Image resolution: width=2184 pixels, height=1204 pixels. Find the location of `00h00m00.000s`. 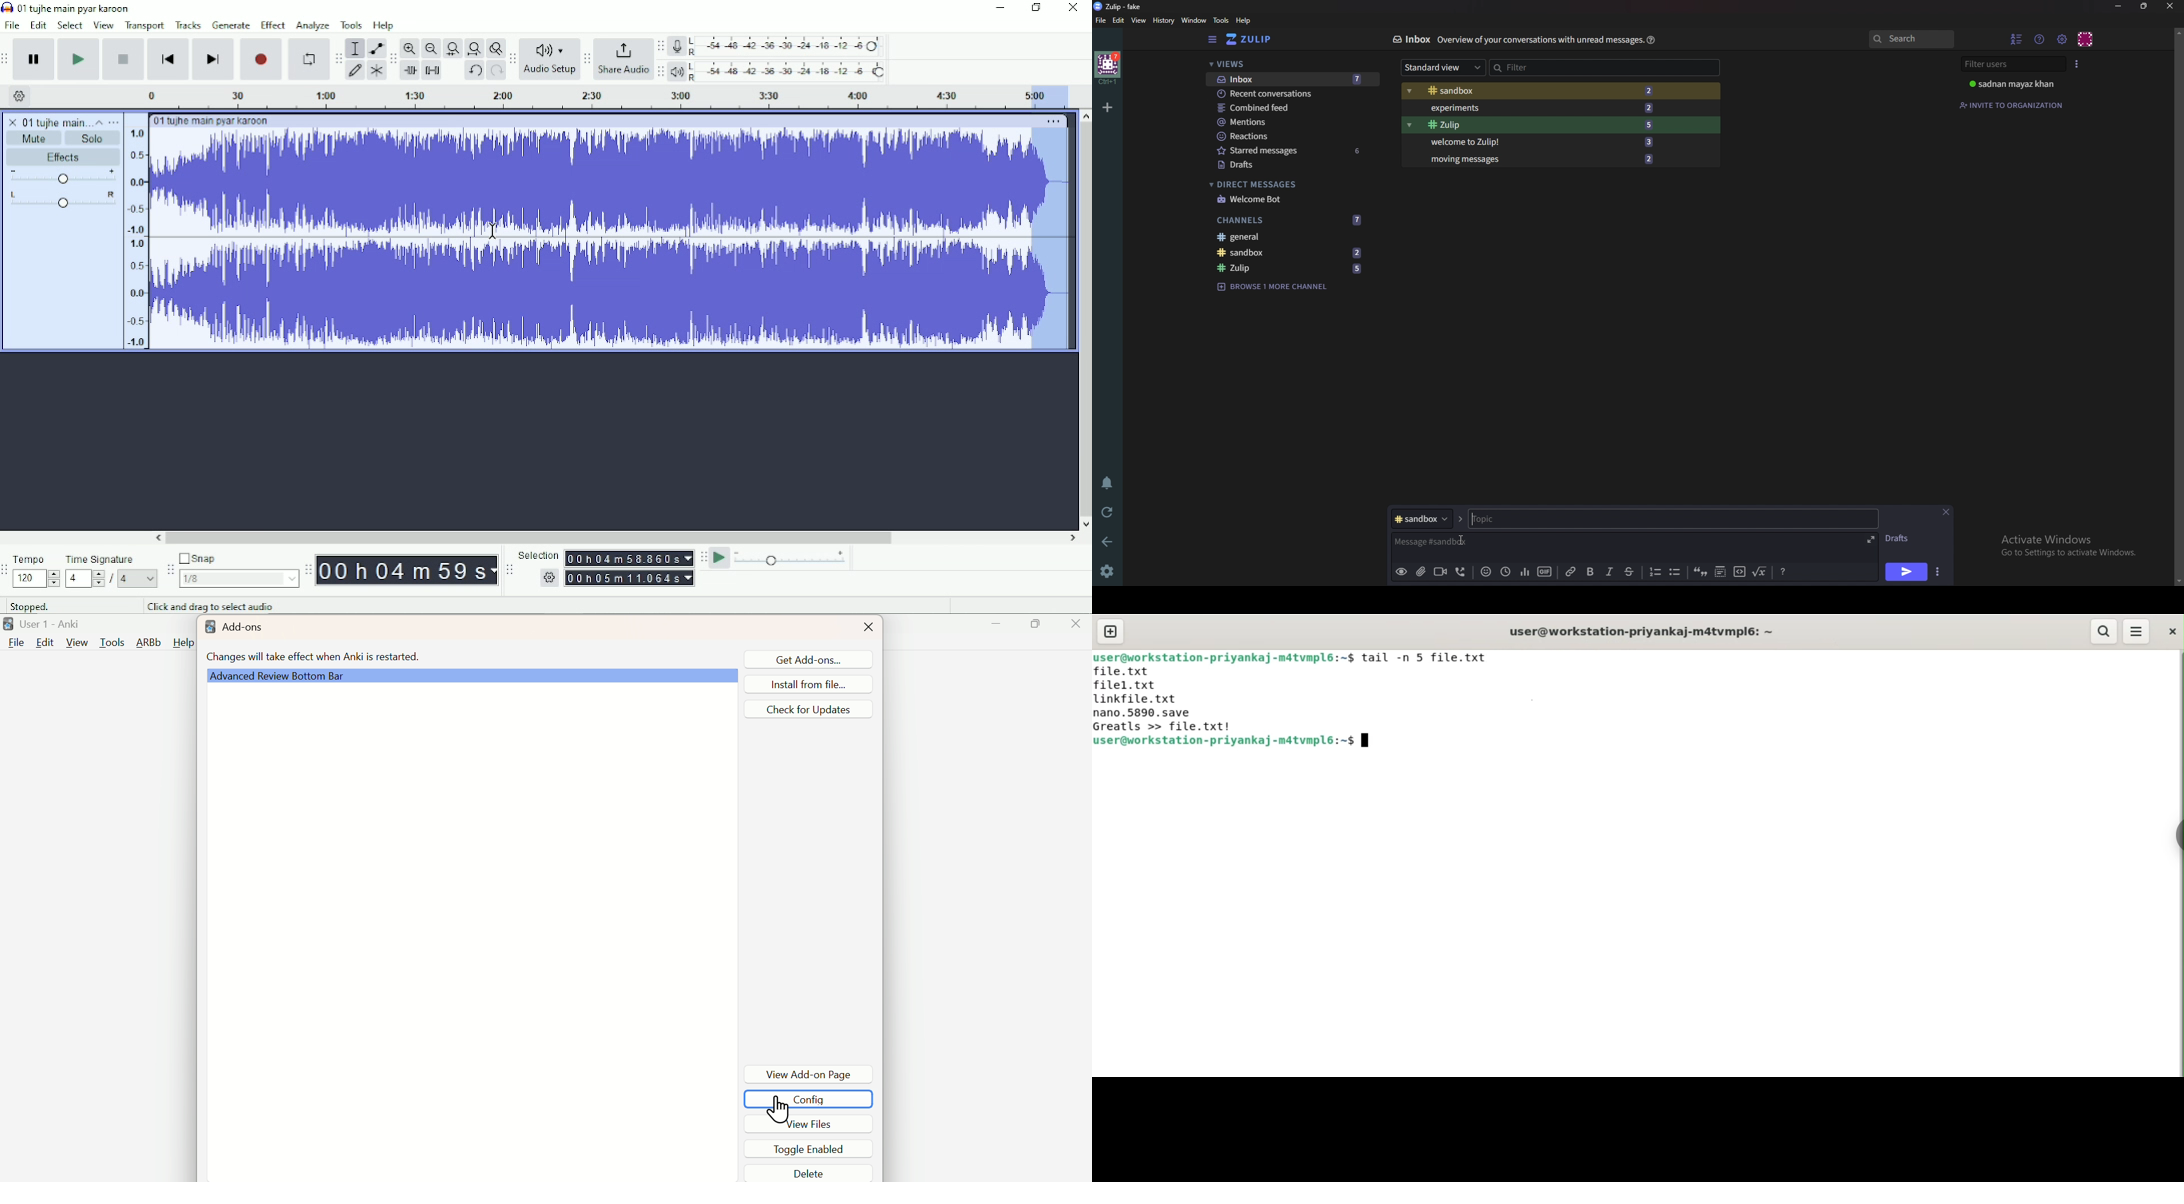

00h00m00.000s is located at coordinates (630, 578).